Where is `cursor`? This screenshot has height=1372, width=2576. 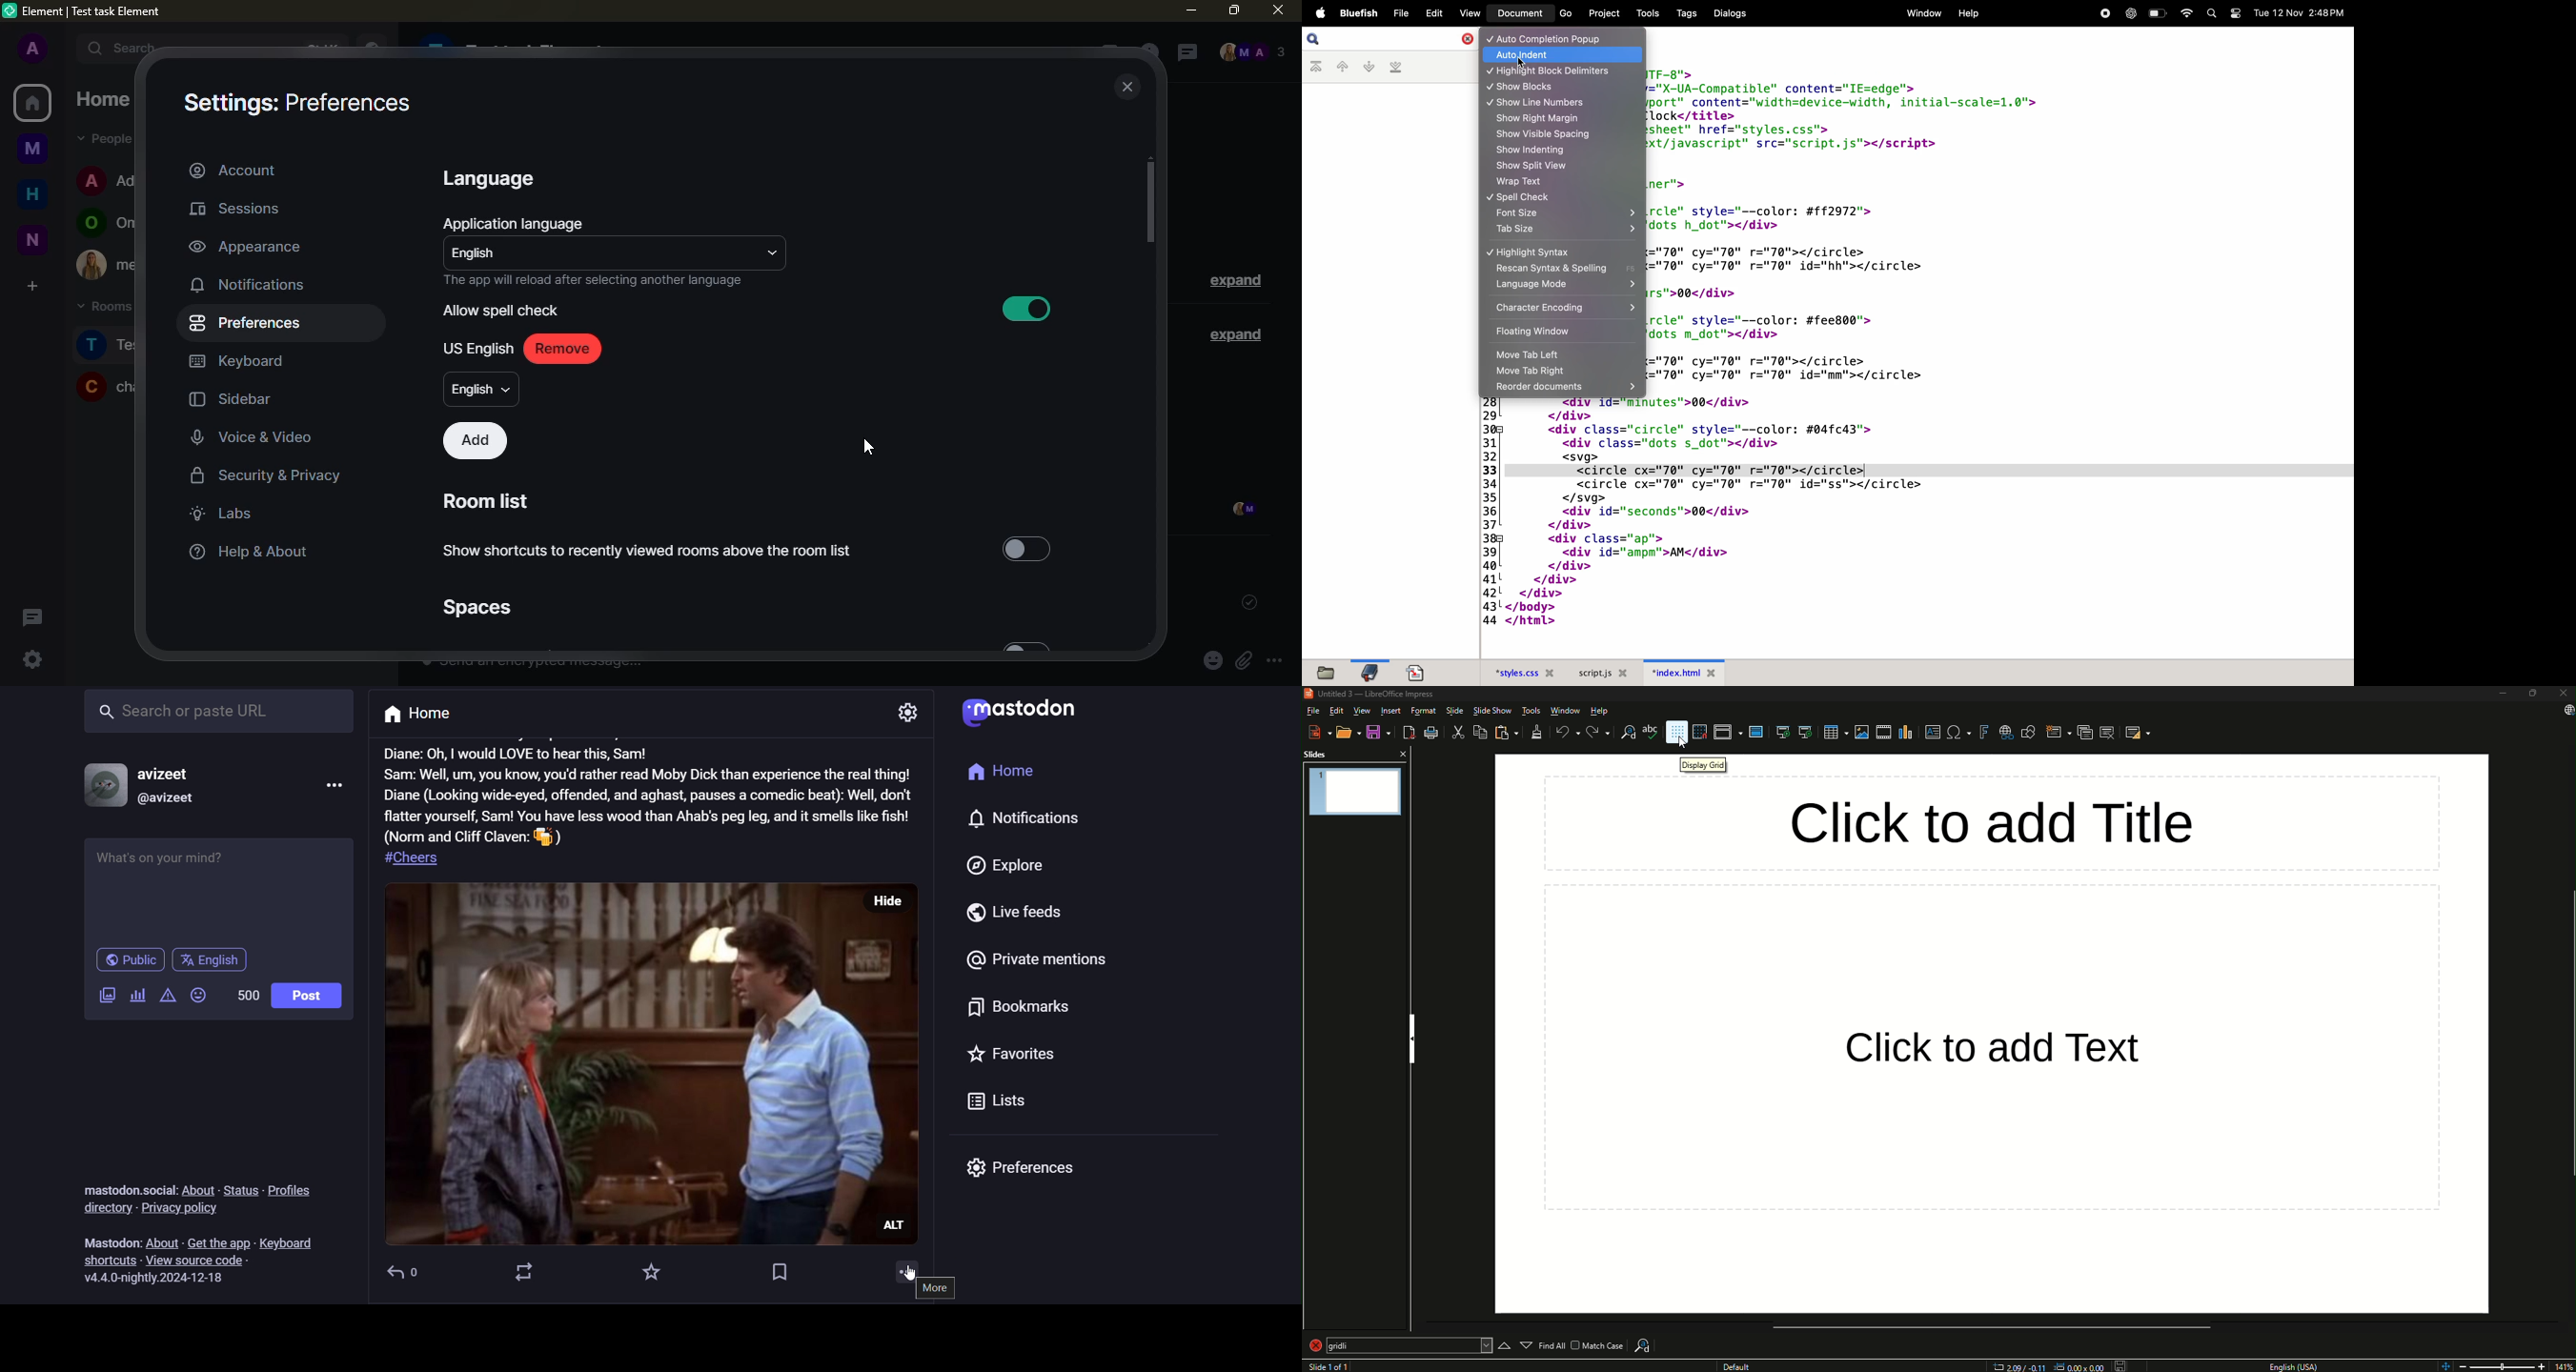 cursor is located at coordinates (909, 1273).